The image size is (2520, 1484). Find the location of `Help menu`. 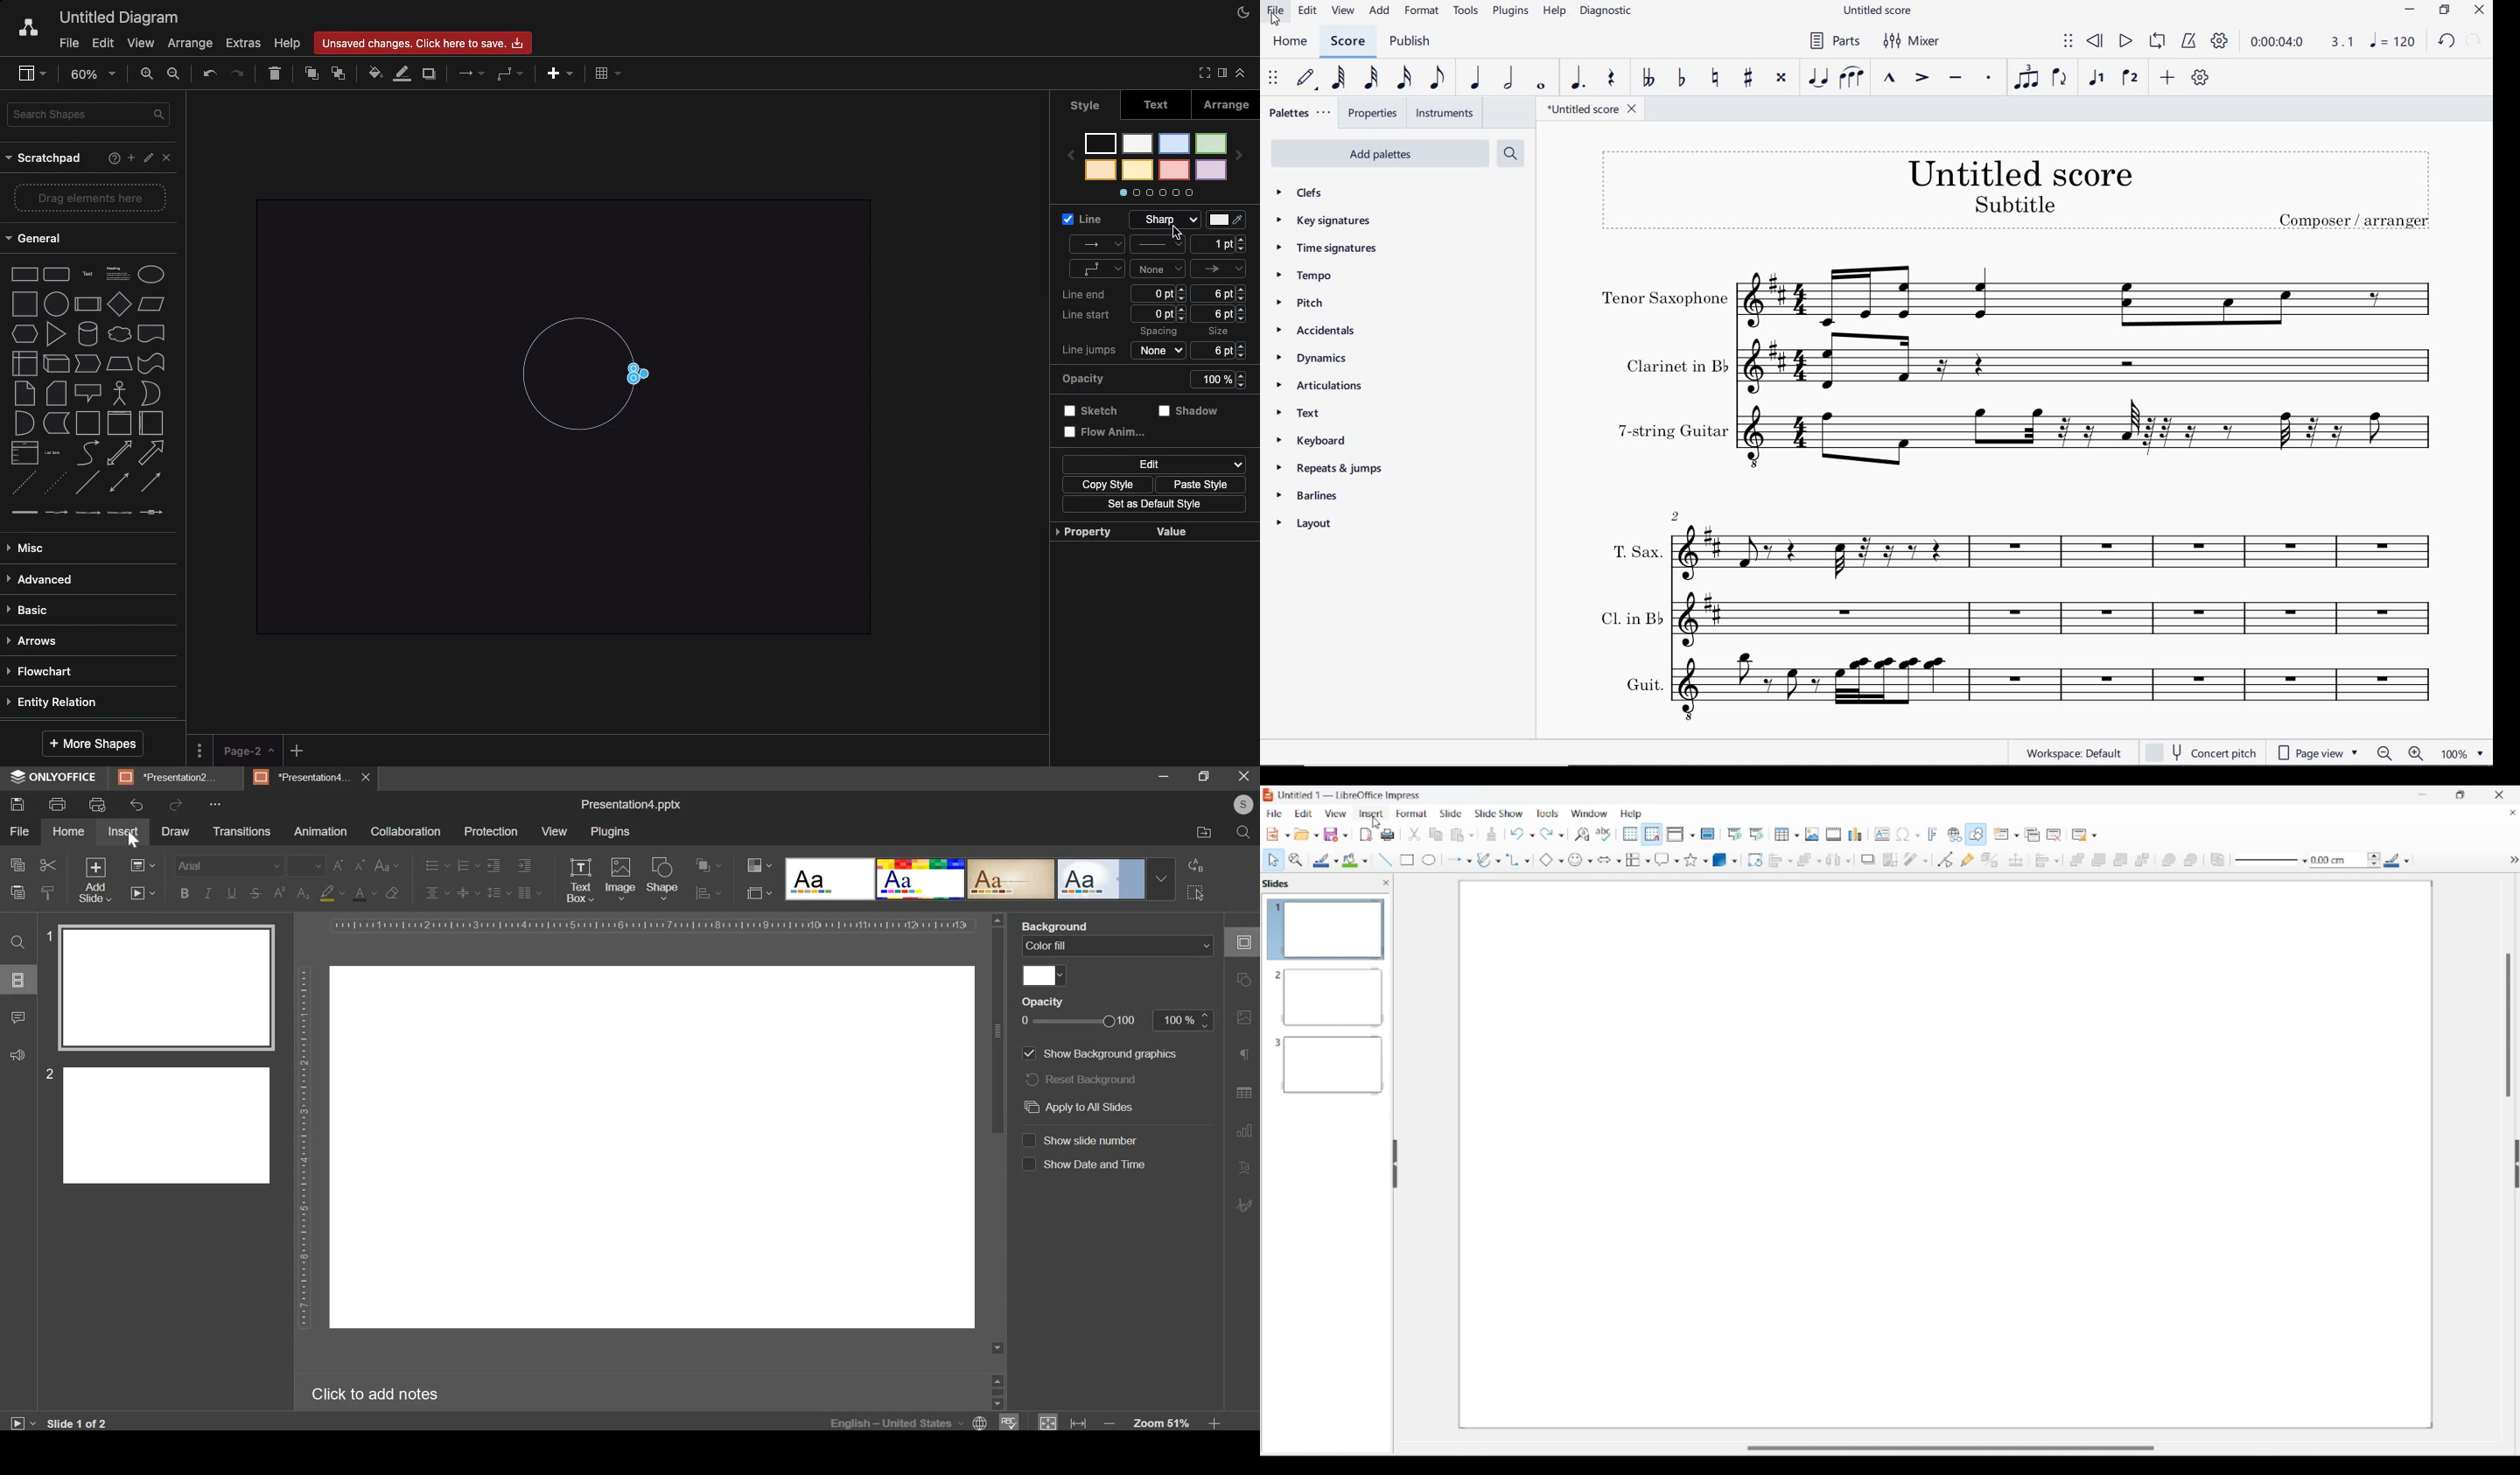

Help menu is located at coordinates (1631, 814).